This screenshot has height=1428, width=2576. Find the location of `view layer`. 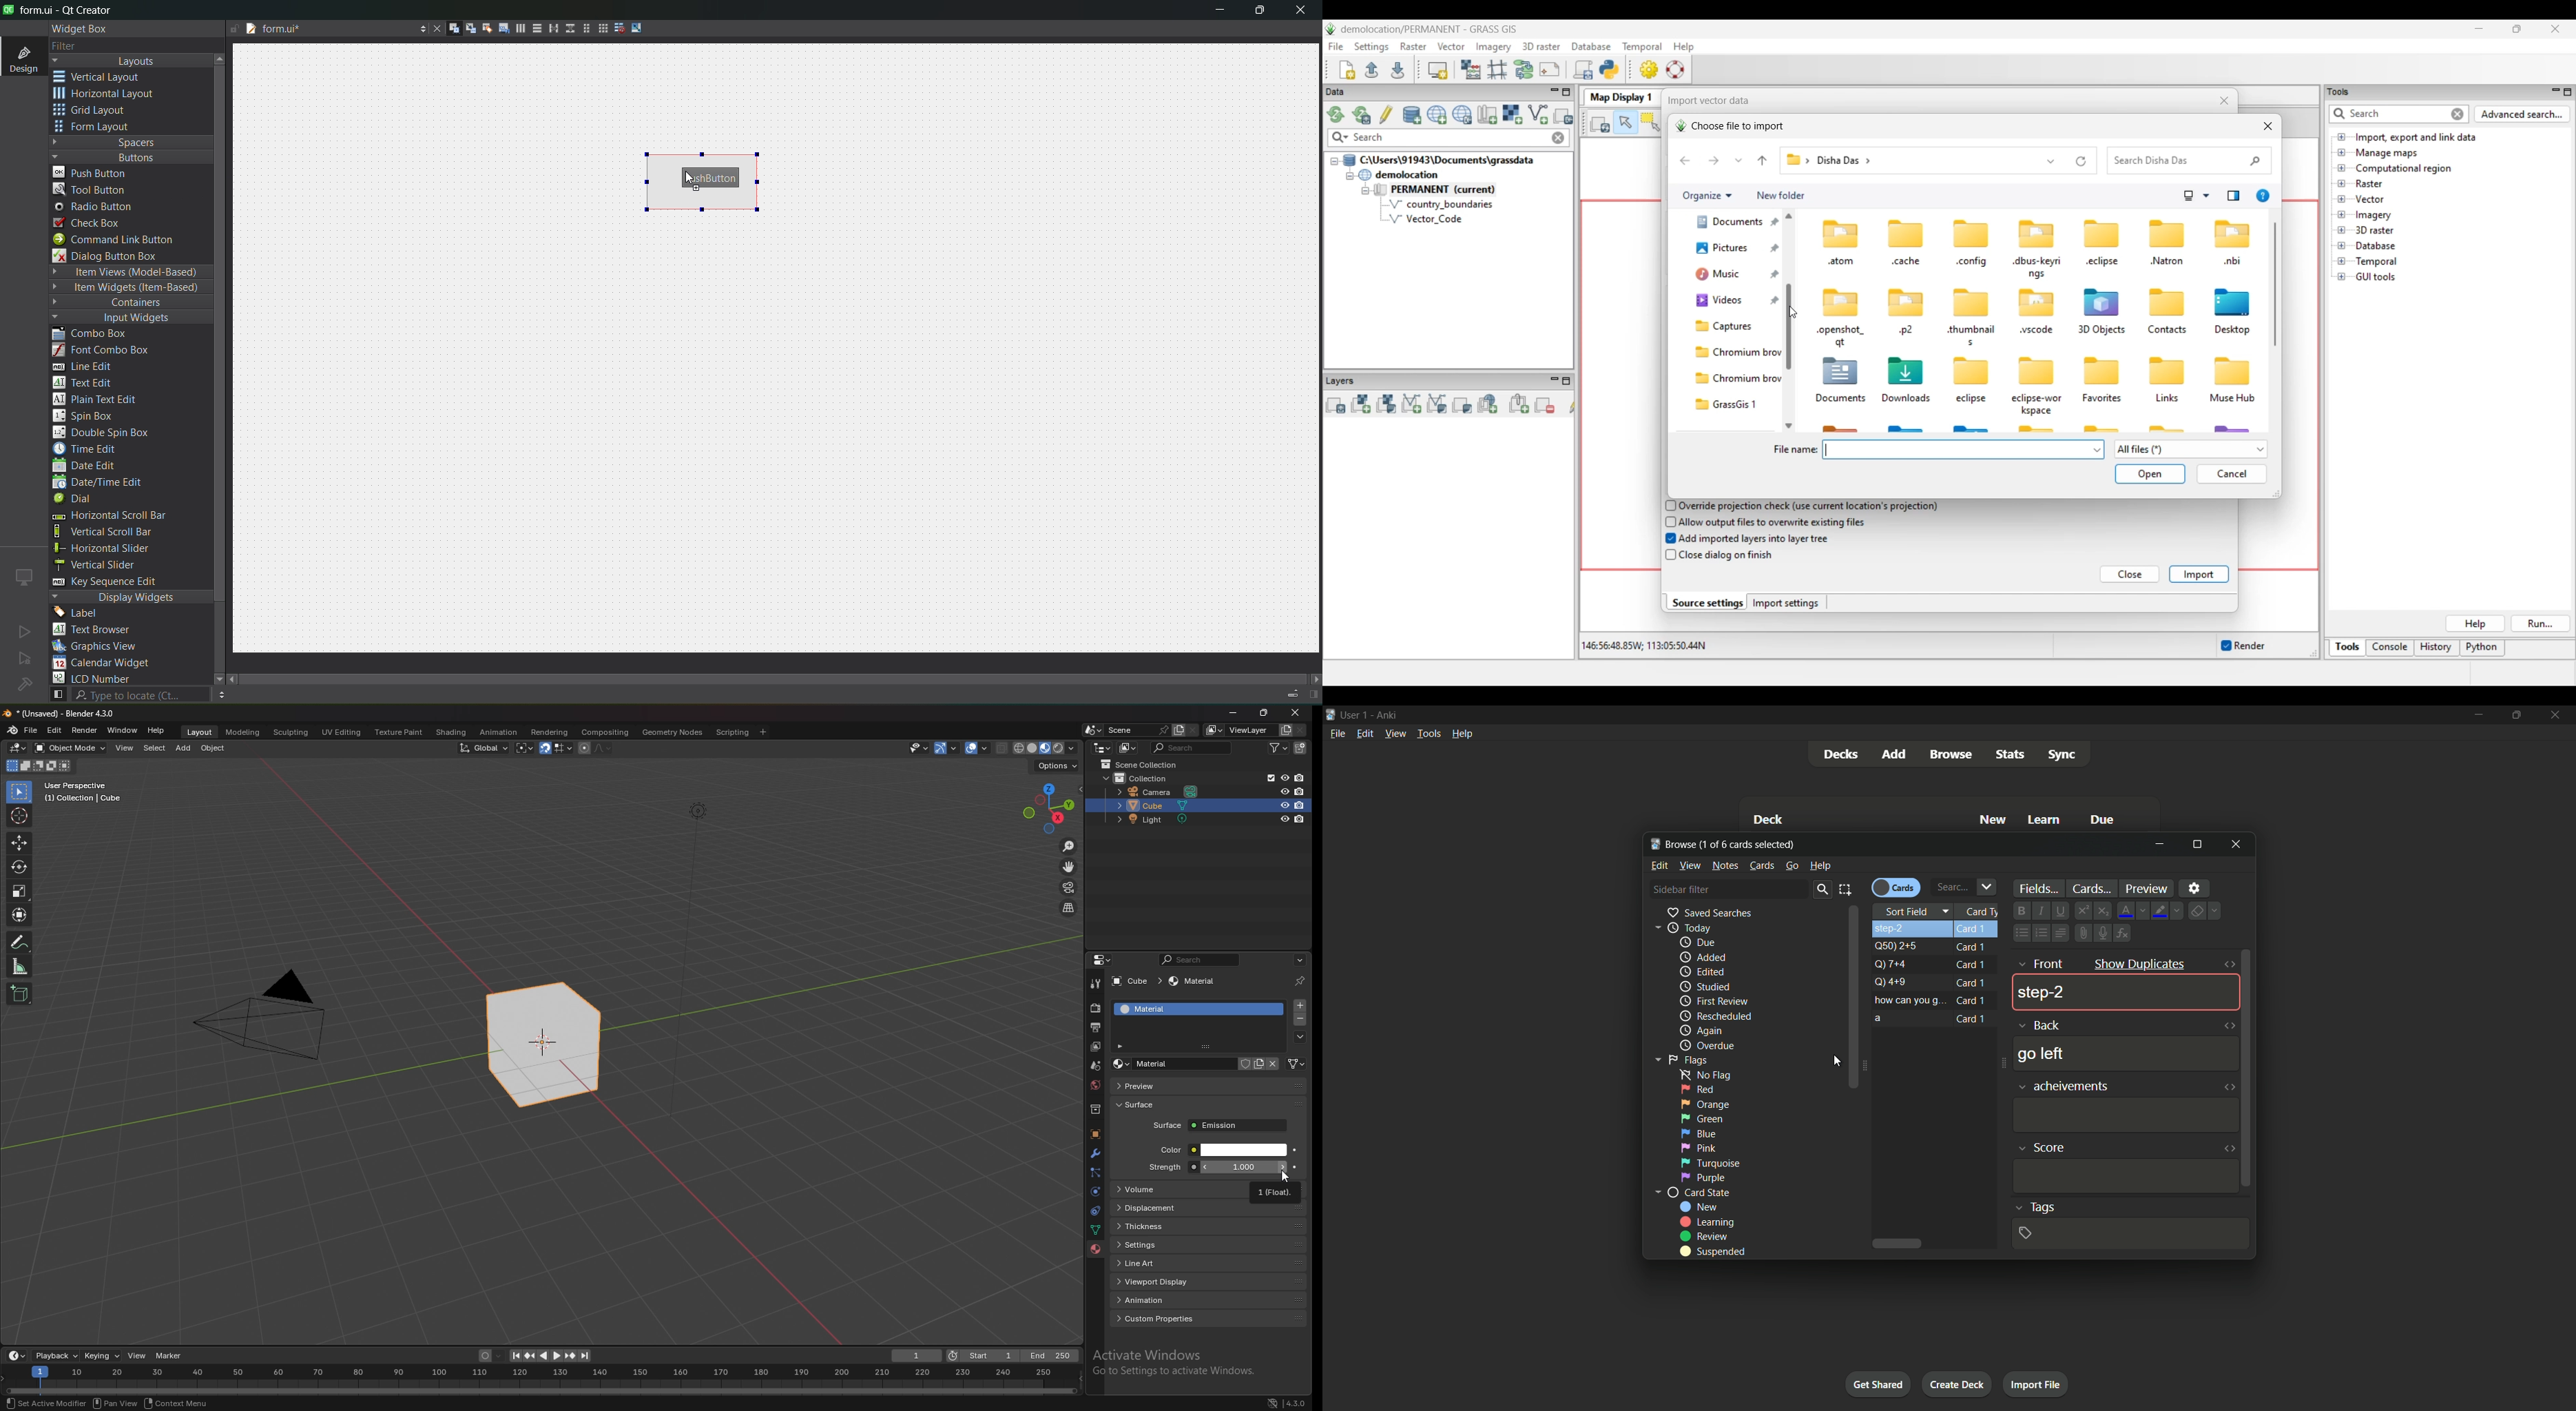

view layer is located at coordinates (1241, 730).